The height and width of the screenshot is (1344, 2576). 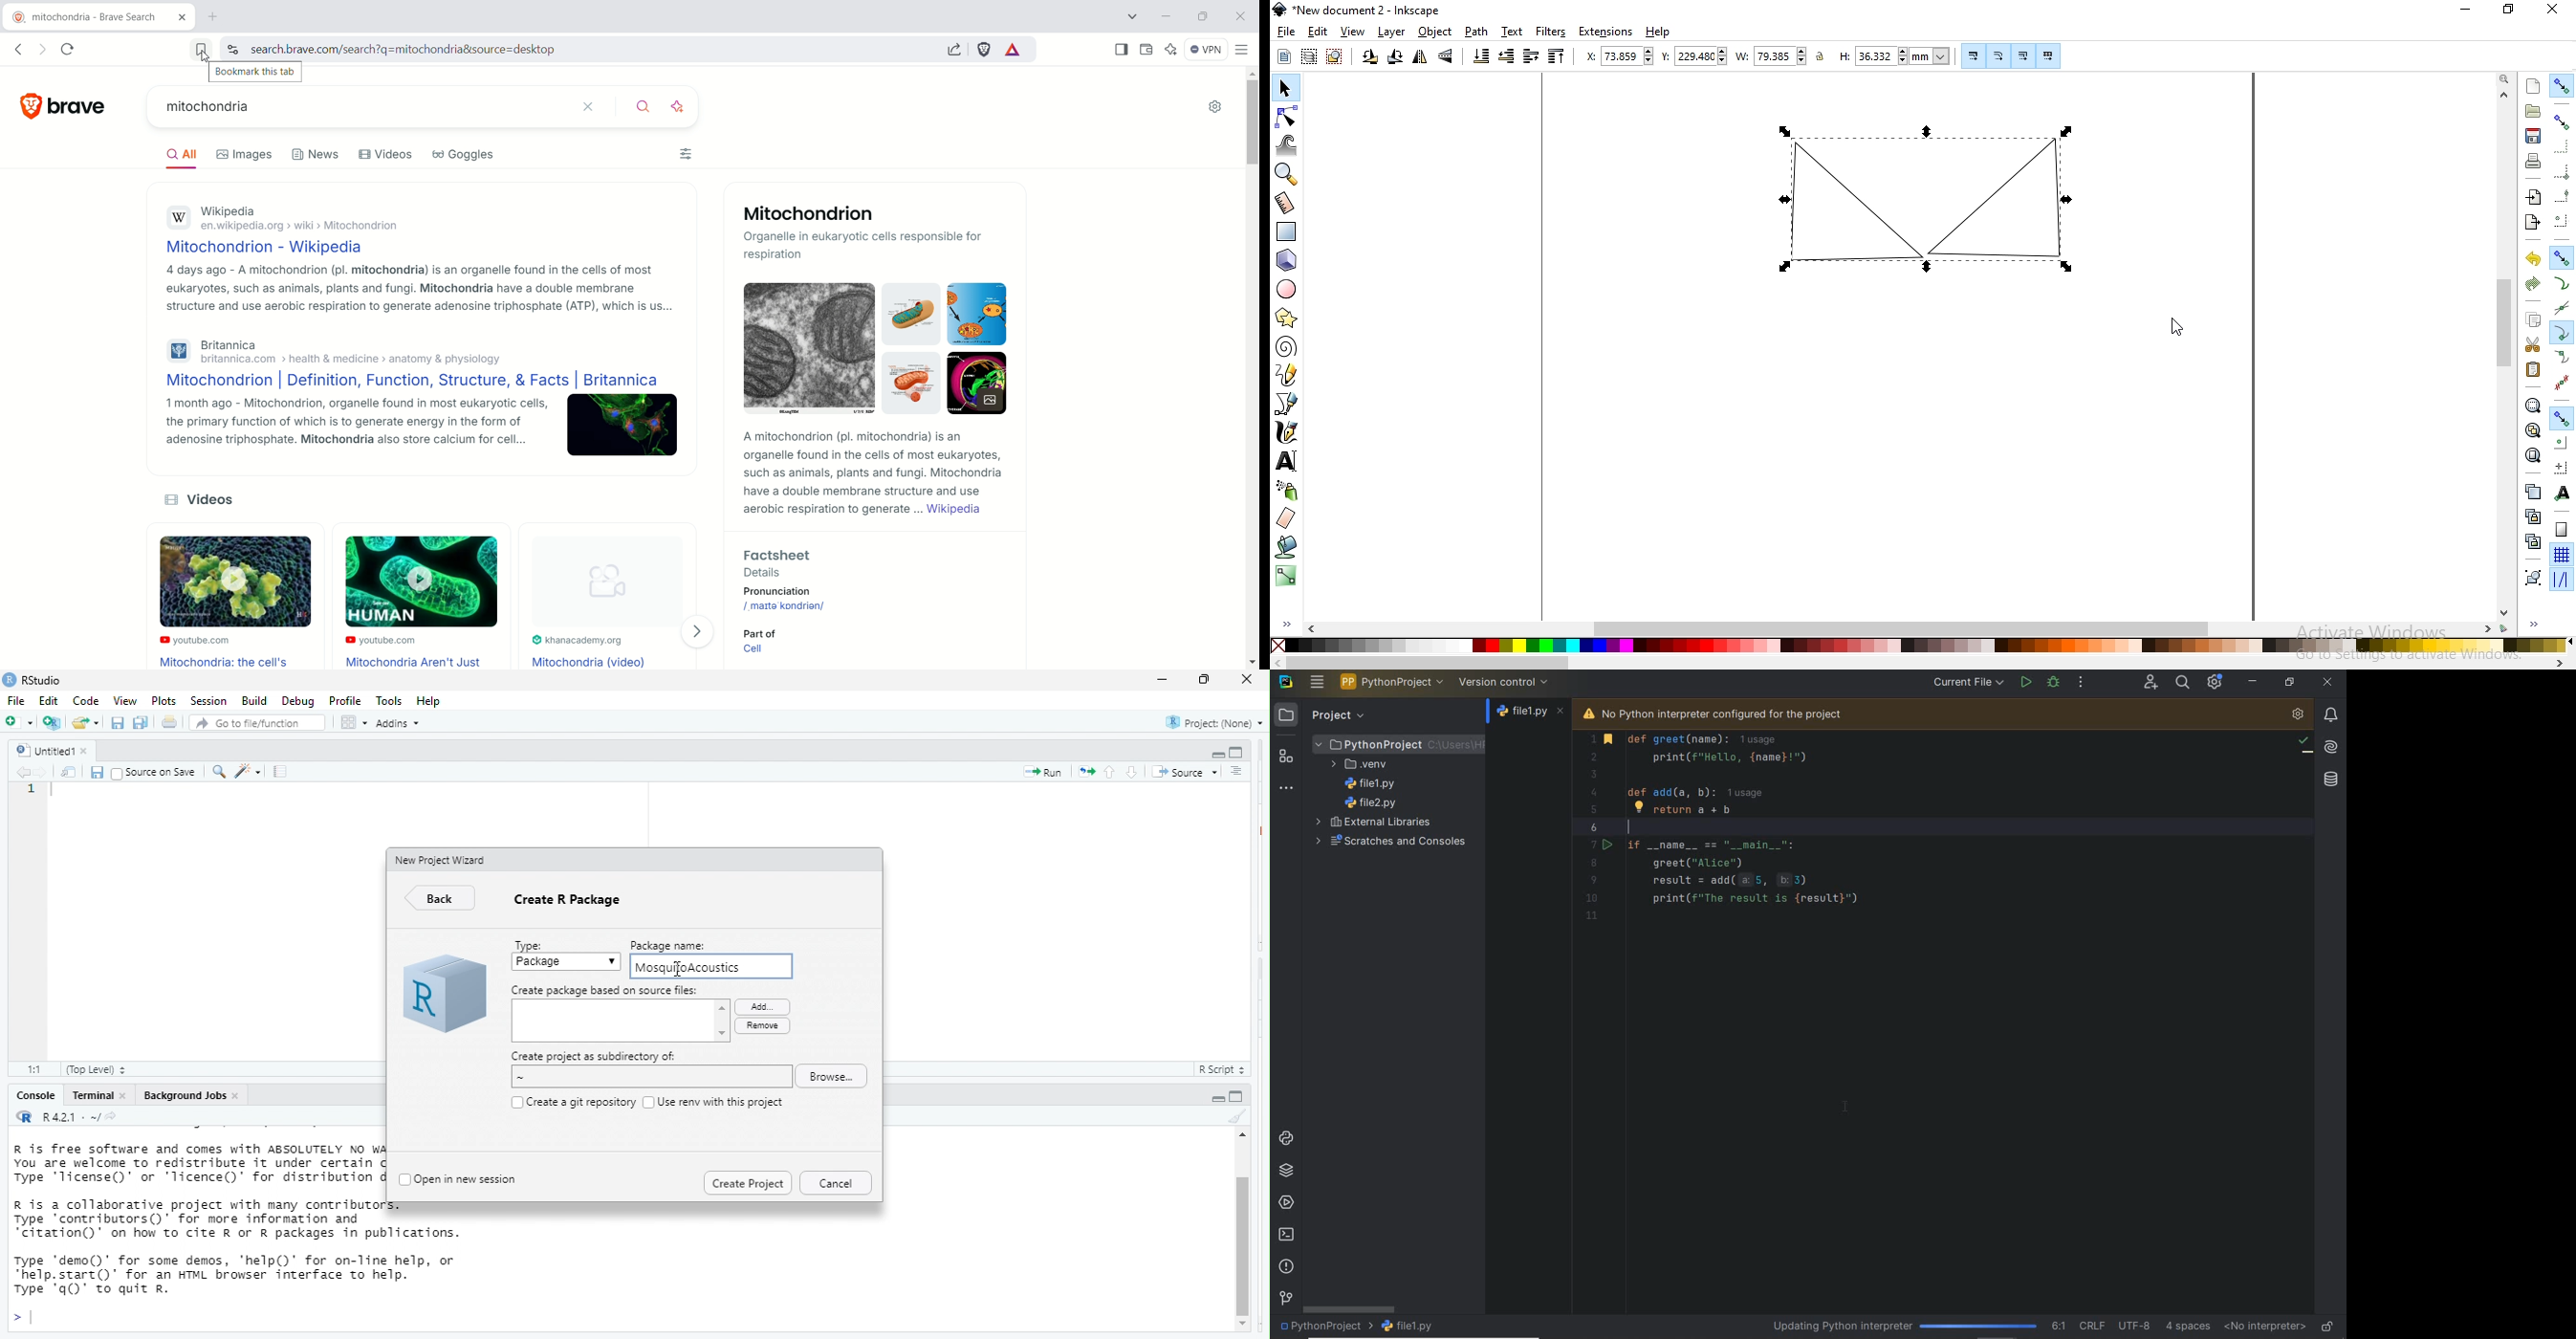 What do you see at coordinates (198, 1226) in the screenshot?
I see `el sie tl—pbmsly-sy-—ibejsiyrisisns-mnisbepalioer-flaimyir-il-d
You are welcome to redistribute it under certain conditions.

Type ‘license()' or ‘licence()' for distribution details.

R is a collaborative project with many contributors.

Type contributors)’ for more information and

“citation()’ on how to cite R or R packages in publications.

Type ‘demo()' for some demos, ‘'help()’ for on-line help, or

“help.start()’ for an HTML browser interface to help.

Type 'q0)" to quit R.` at bounding box center [198, 1226].